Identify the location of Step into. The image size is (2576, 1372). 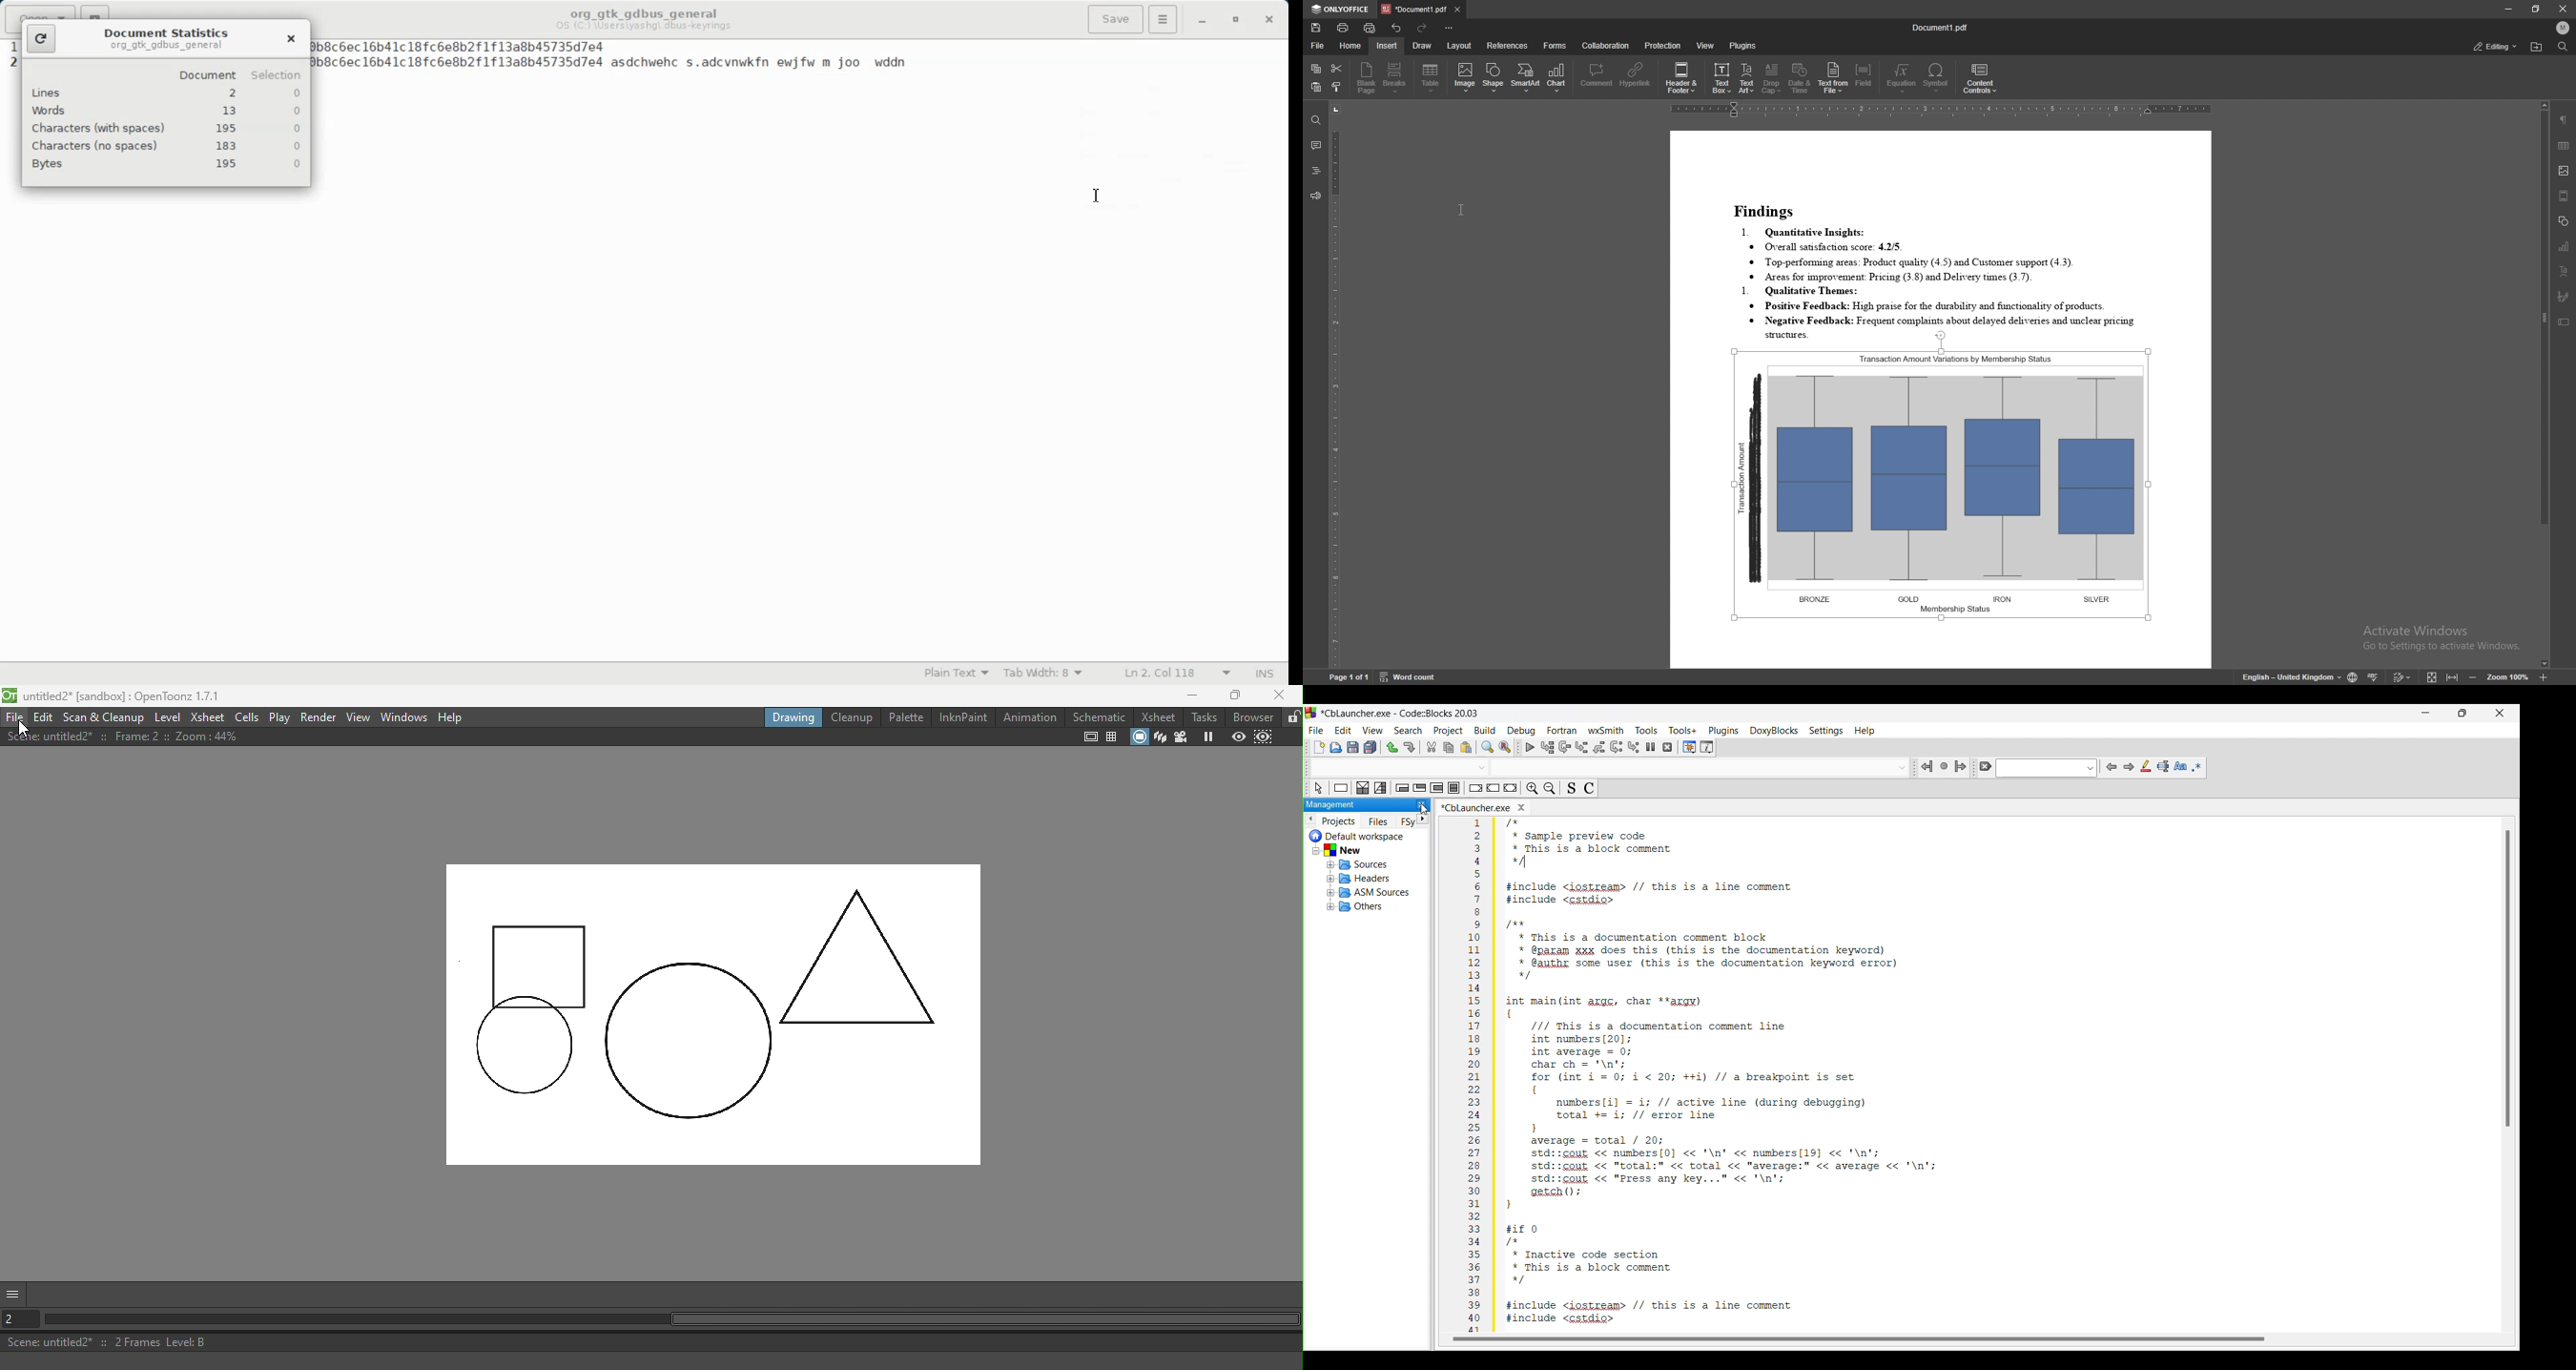
(1582, 747).